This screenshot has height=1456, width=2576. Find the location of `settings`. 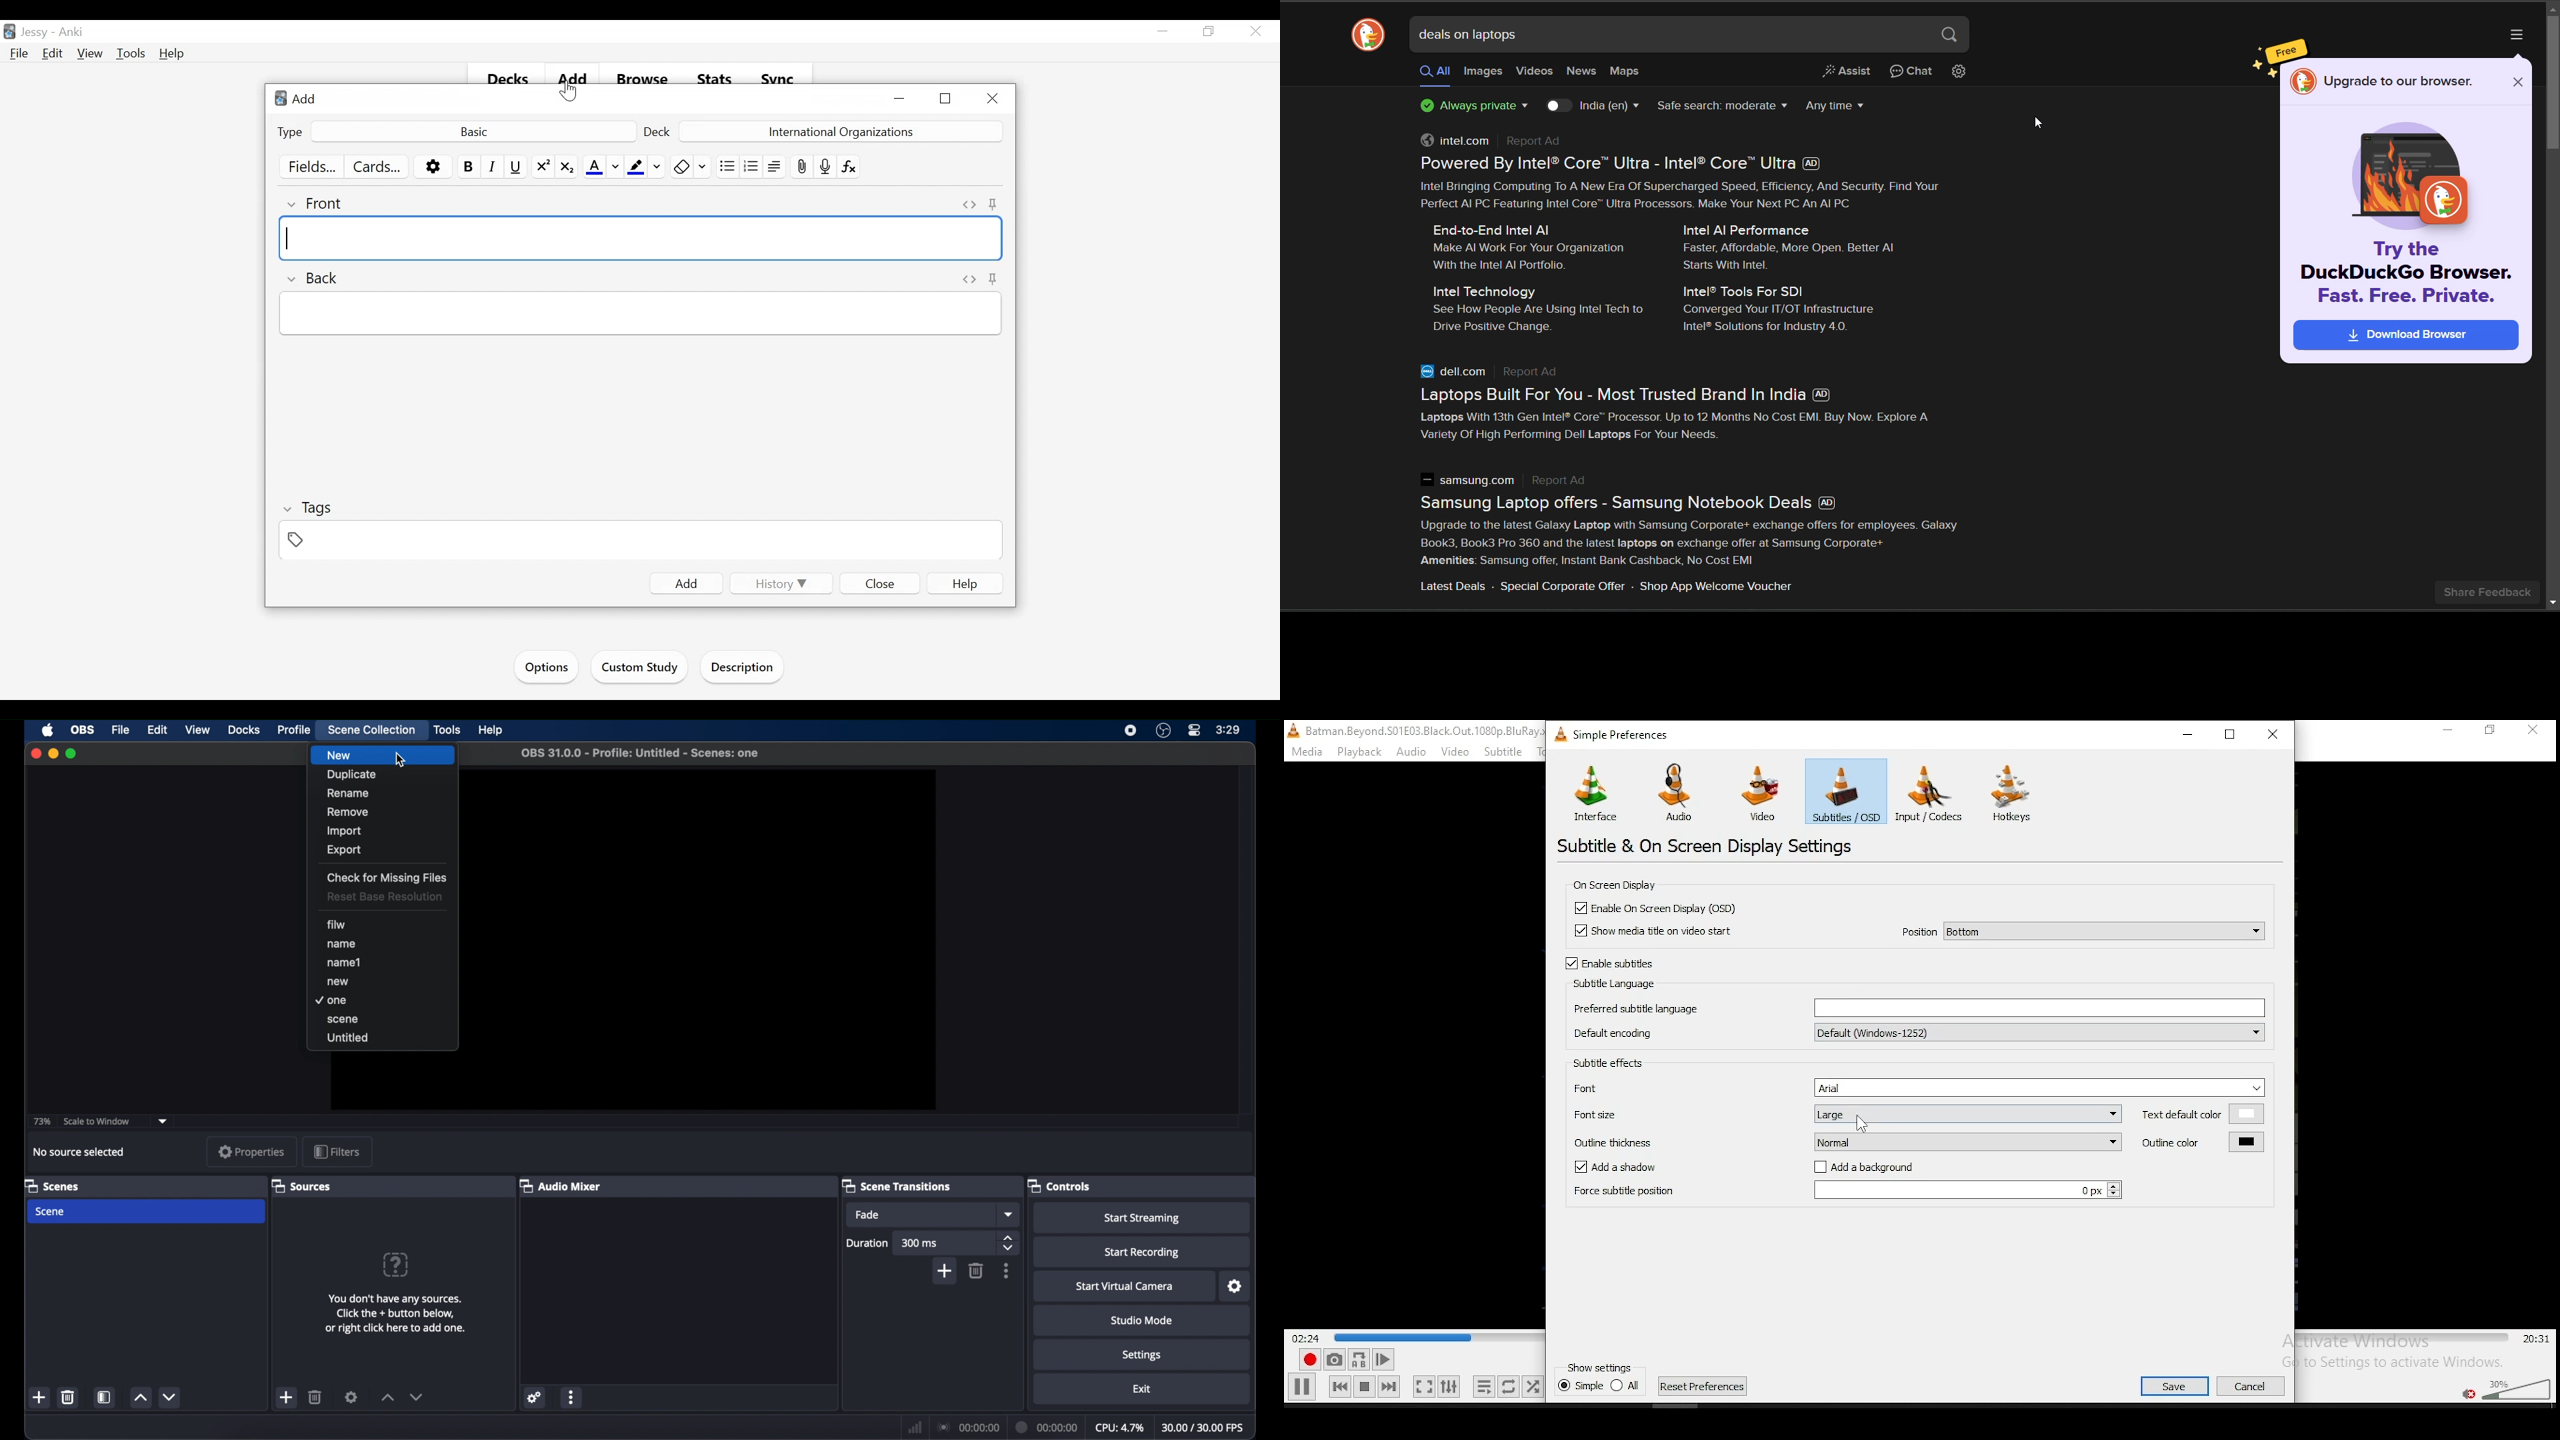

settings is located at coordinates (352, 1397).